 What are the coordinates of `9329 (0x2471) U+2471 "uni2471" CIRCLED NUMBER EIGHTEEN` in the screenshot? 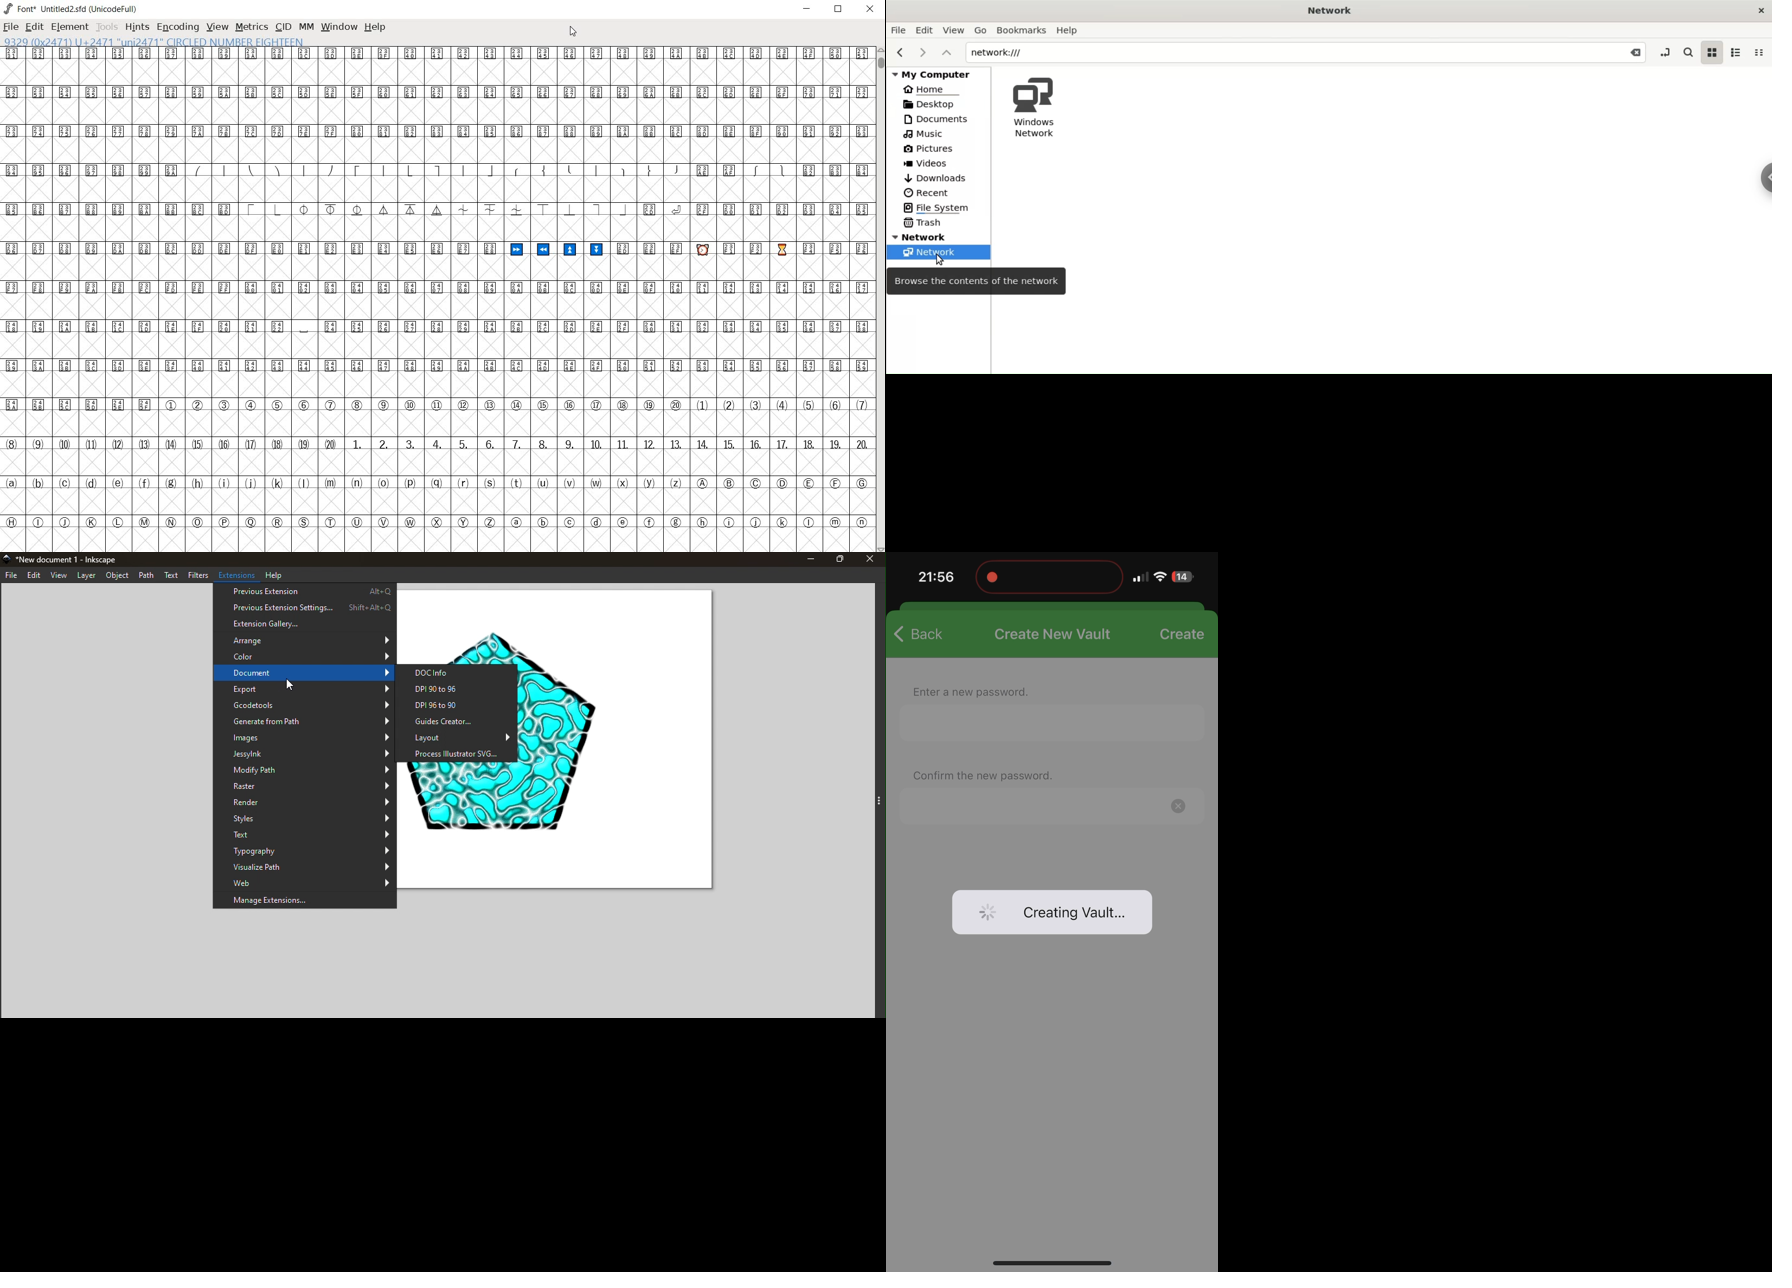 It's located at (156, 43).